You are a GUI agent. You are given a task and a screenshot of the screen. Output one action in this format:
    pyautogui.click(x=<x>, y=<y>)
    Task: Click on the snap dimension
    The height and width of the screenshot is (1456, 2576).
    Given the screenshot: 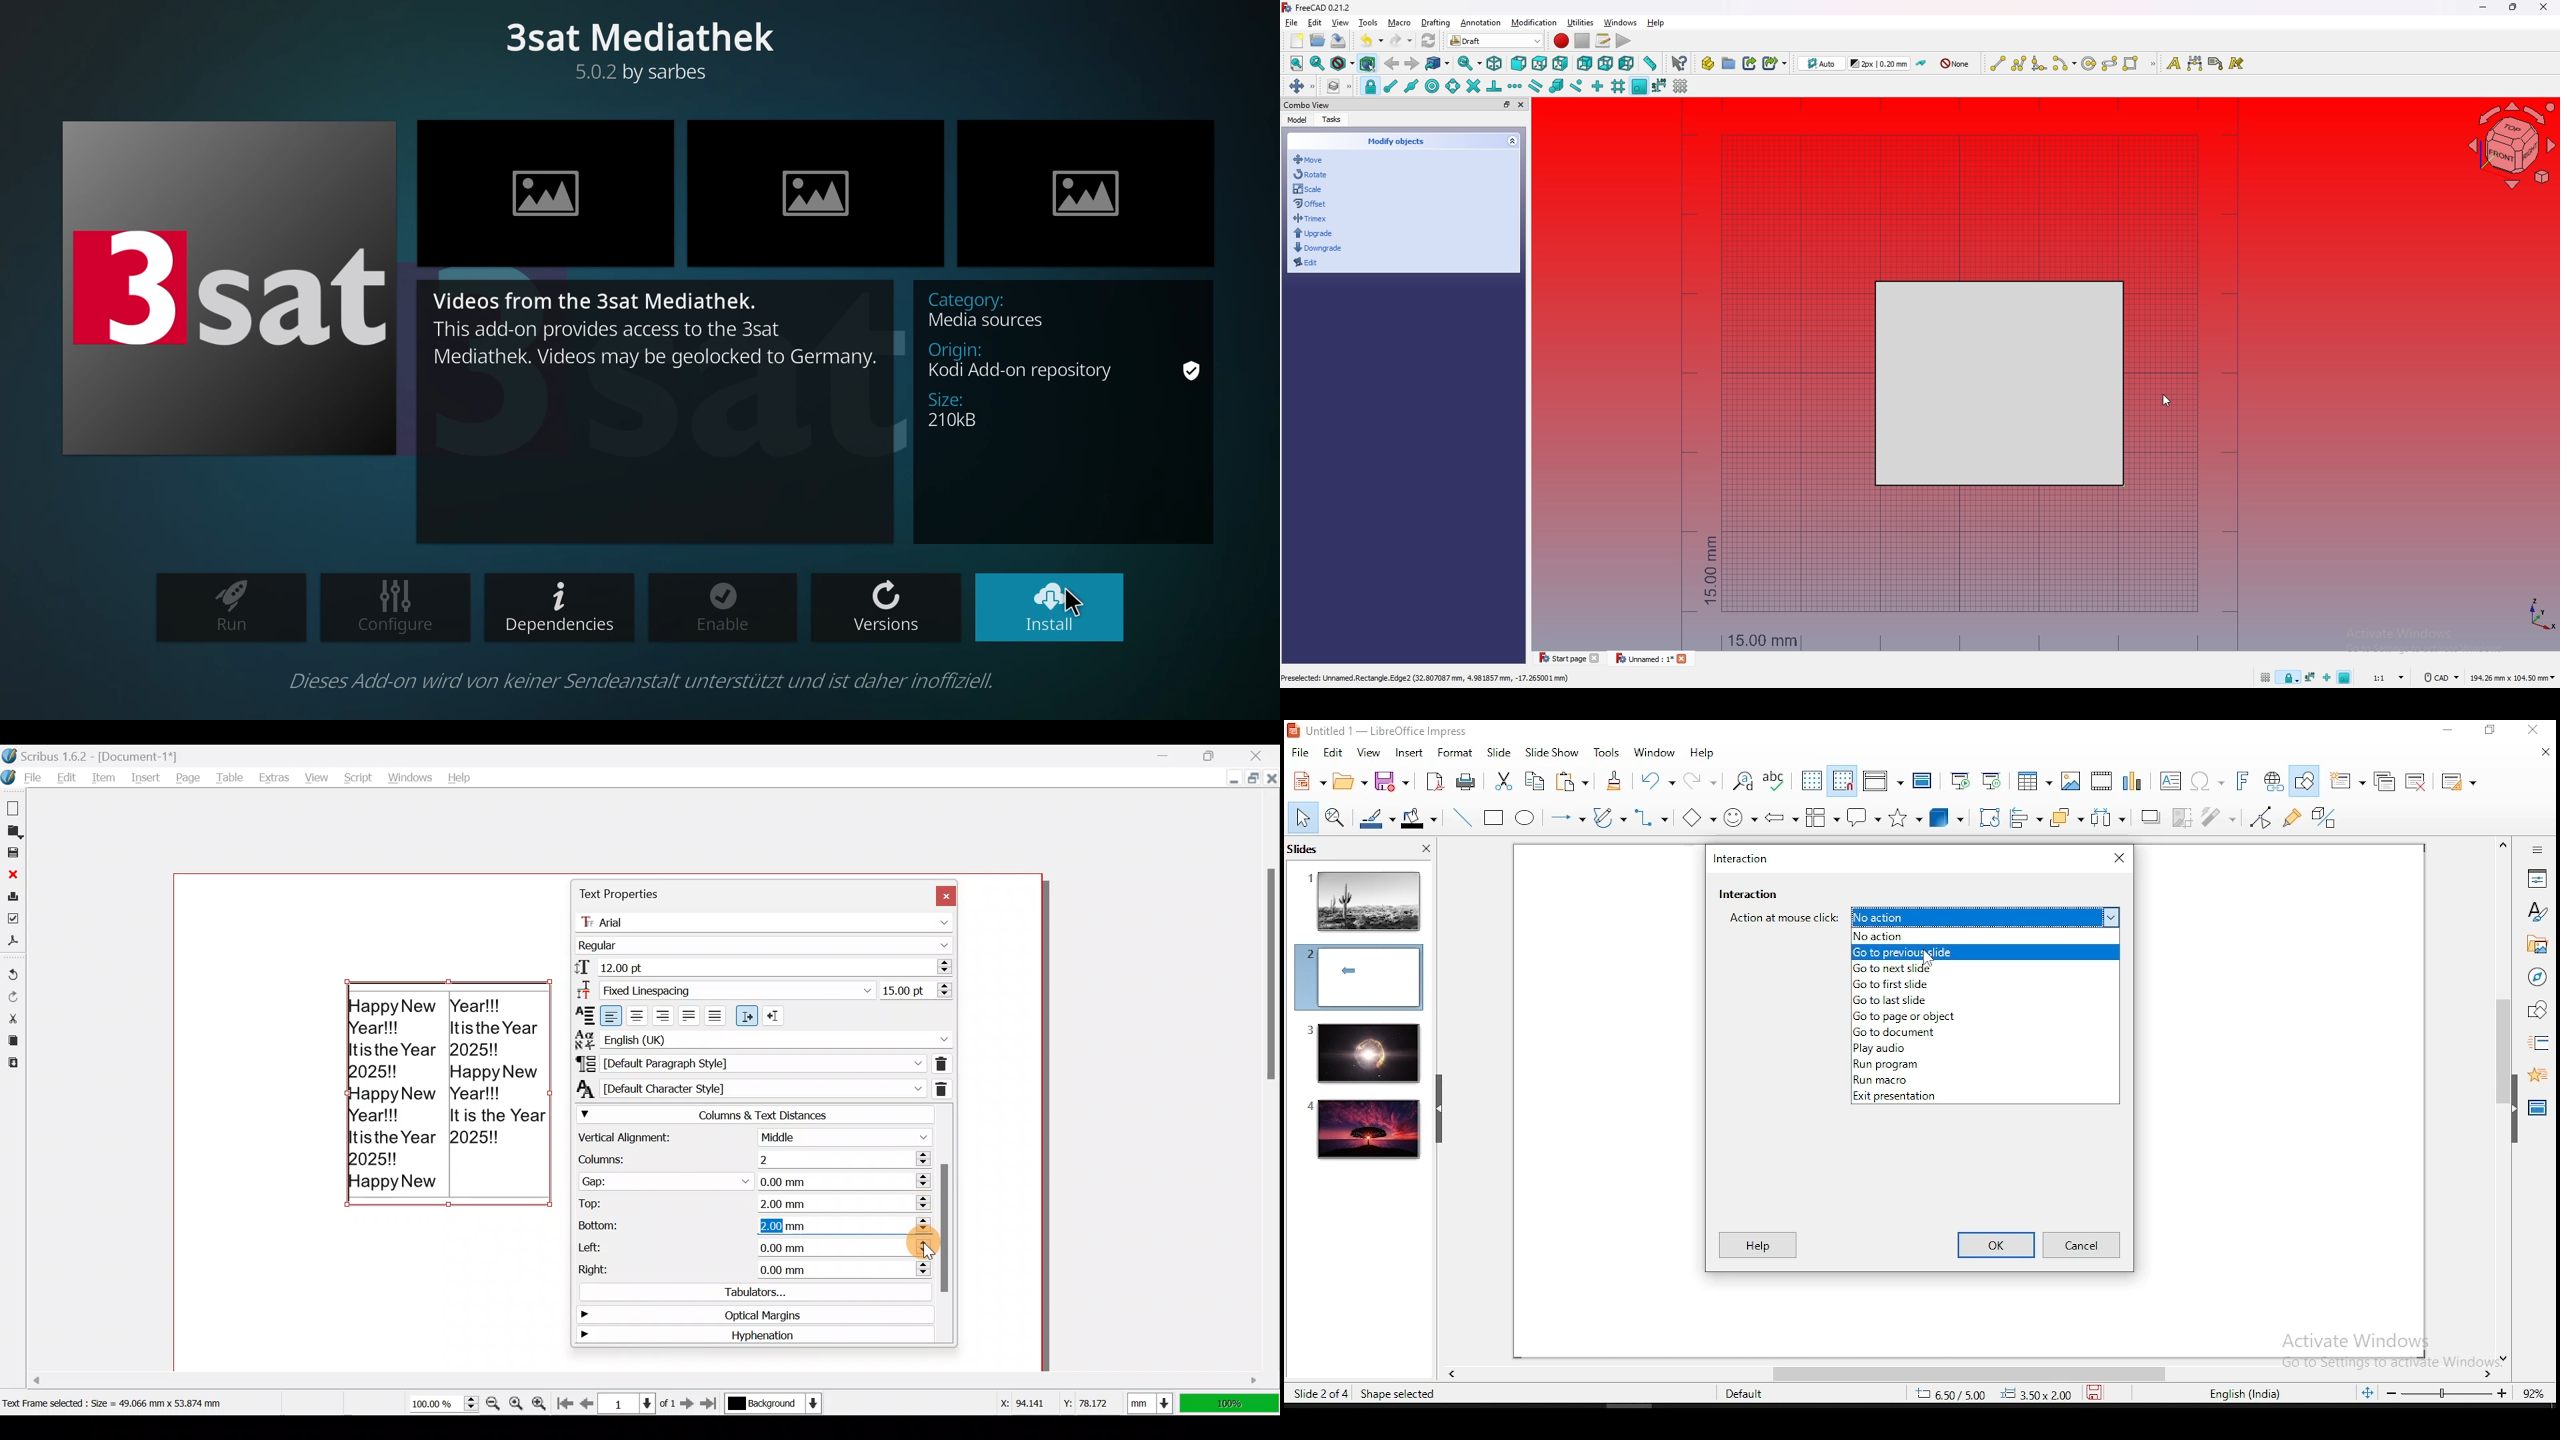 What is the action you would take?
    pyautogui.click(x=1659, y=85)
    